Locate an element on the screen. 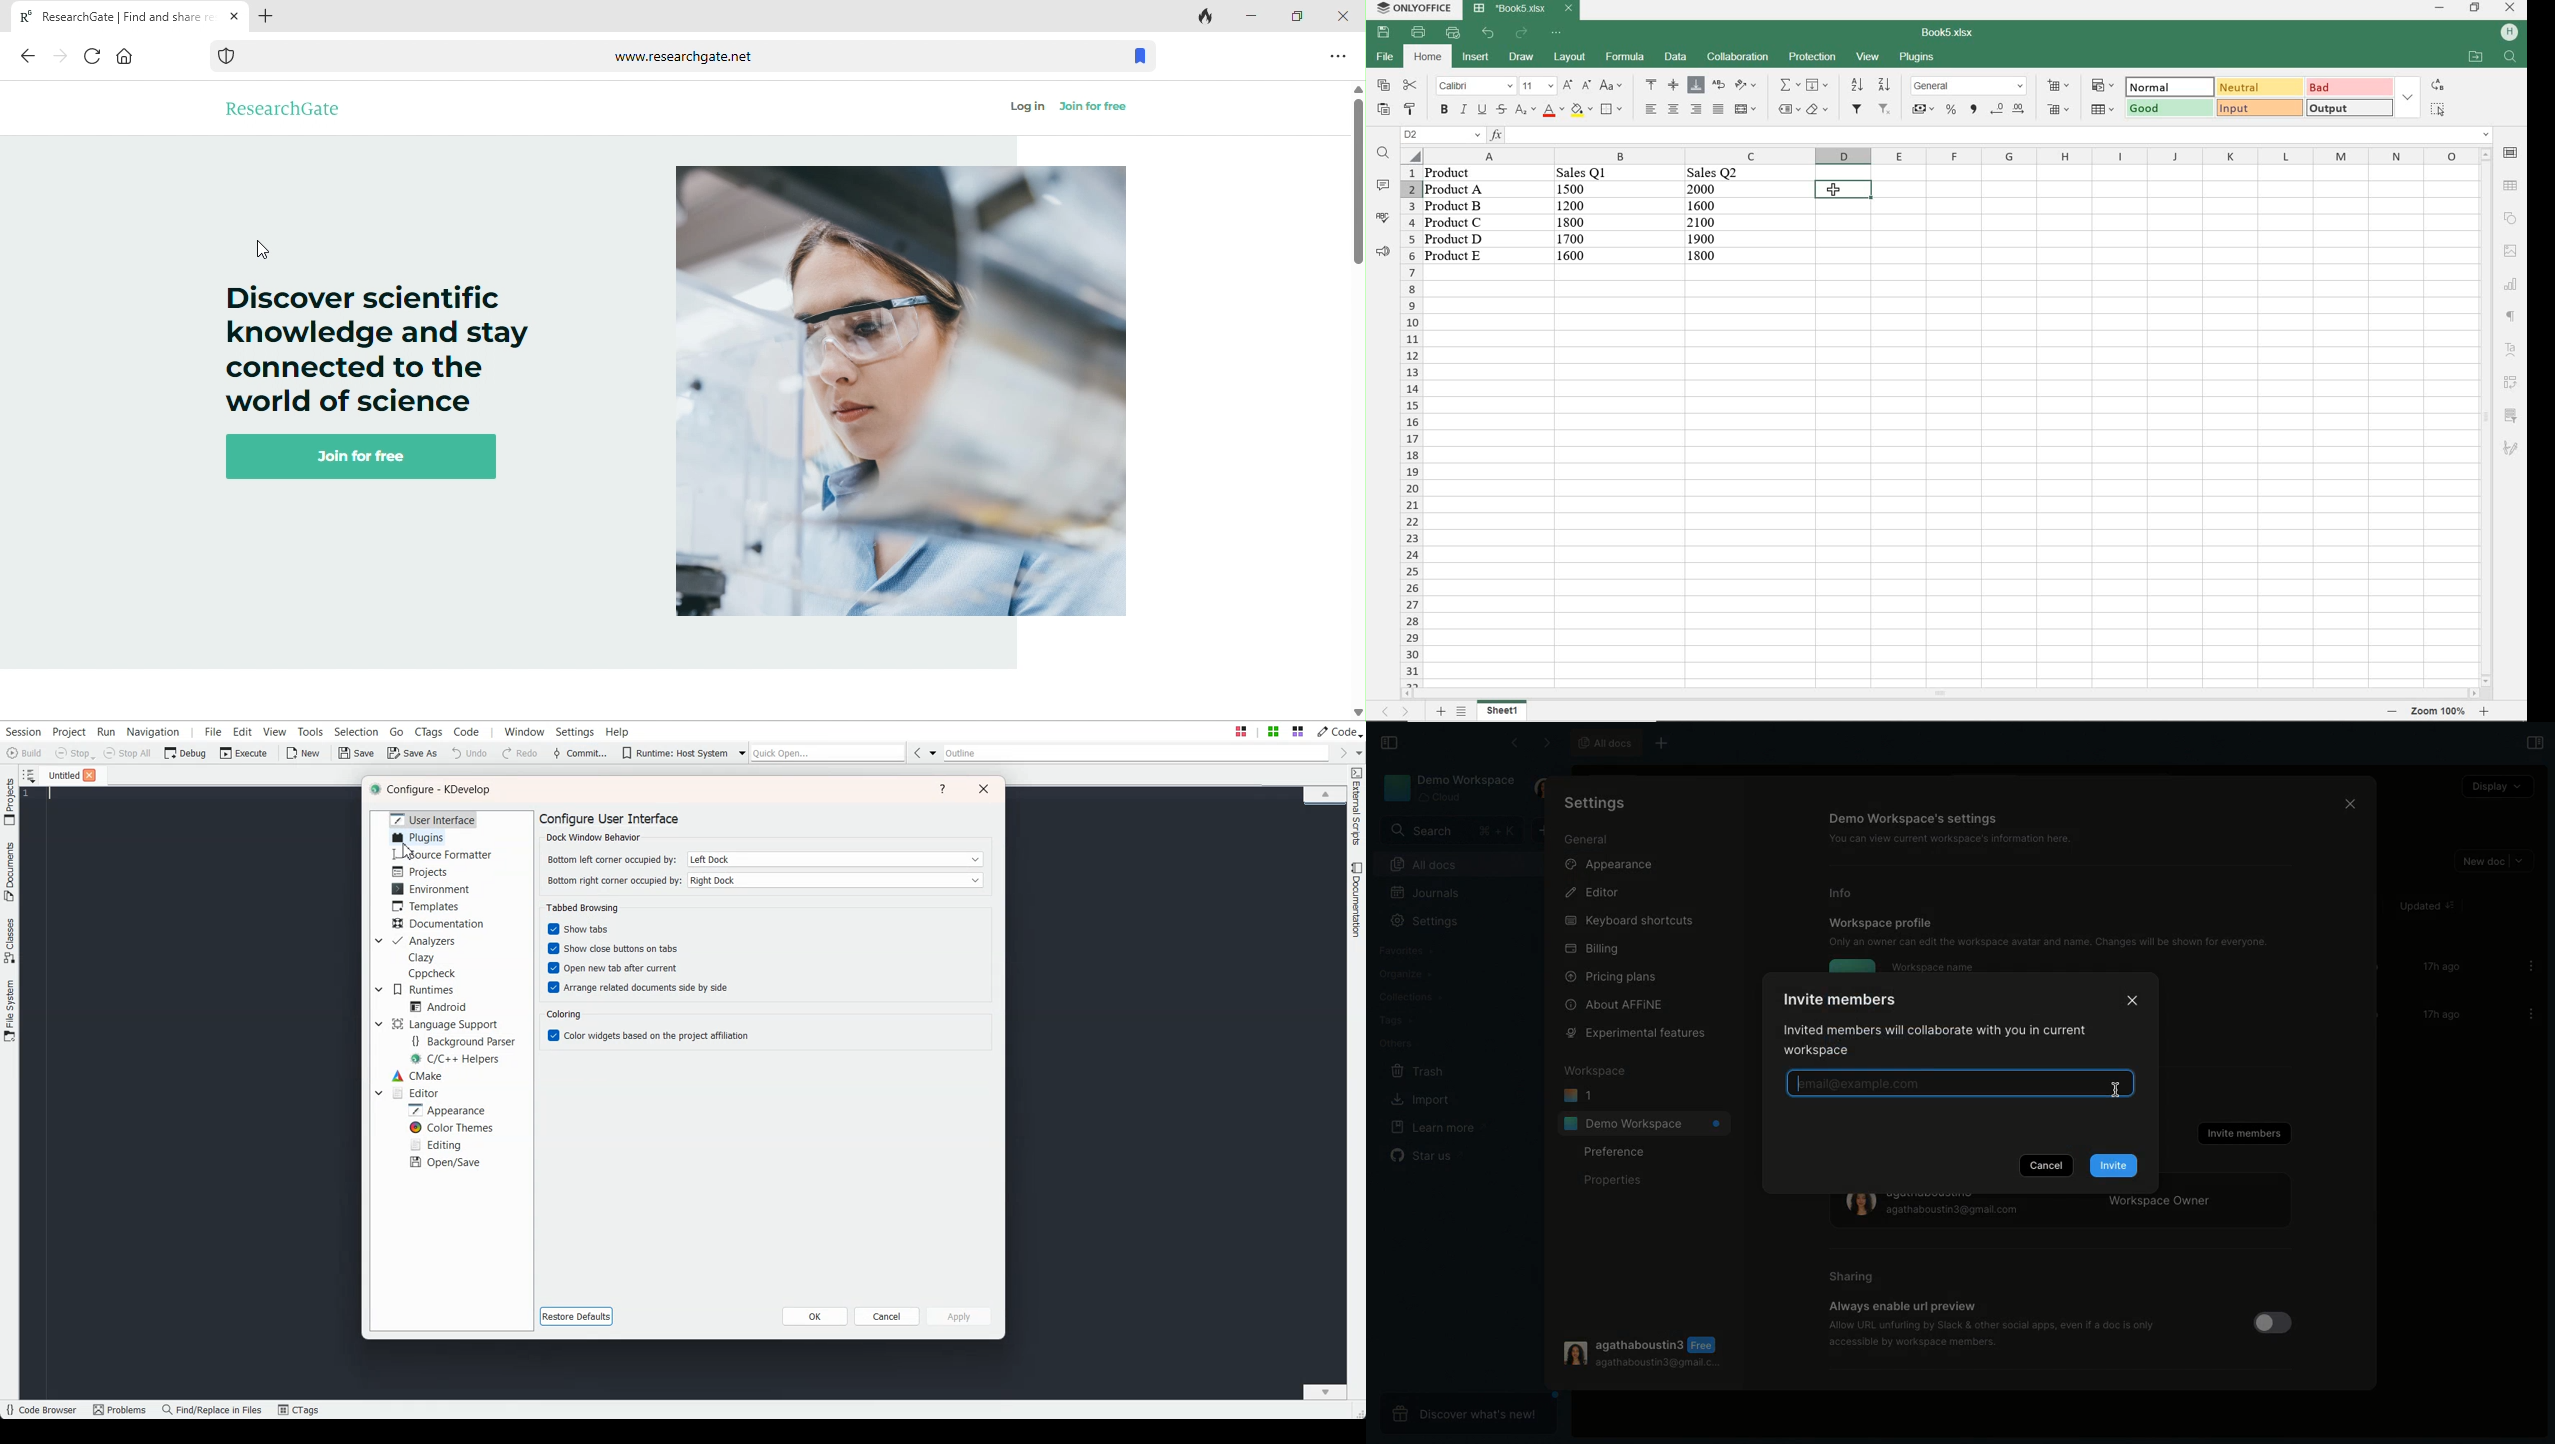  Show close buttons on tabs is located at coordinates (618, 948).